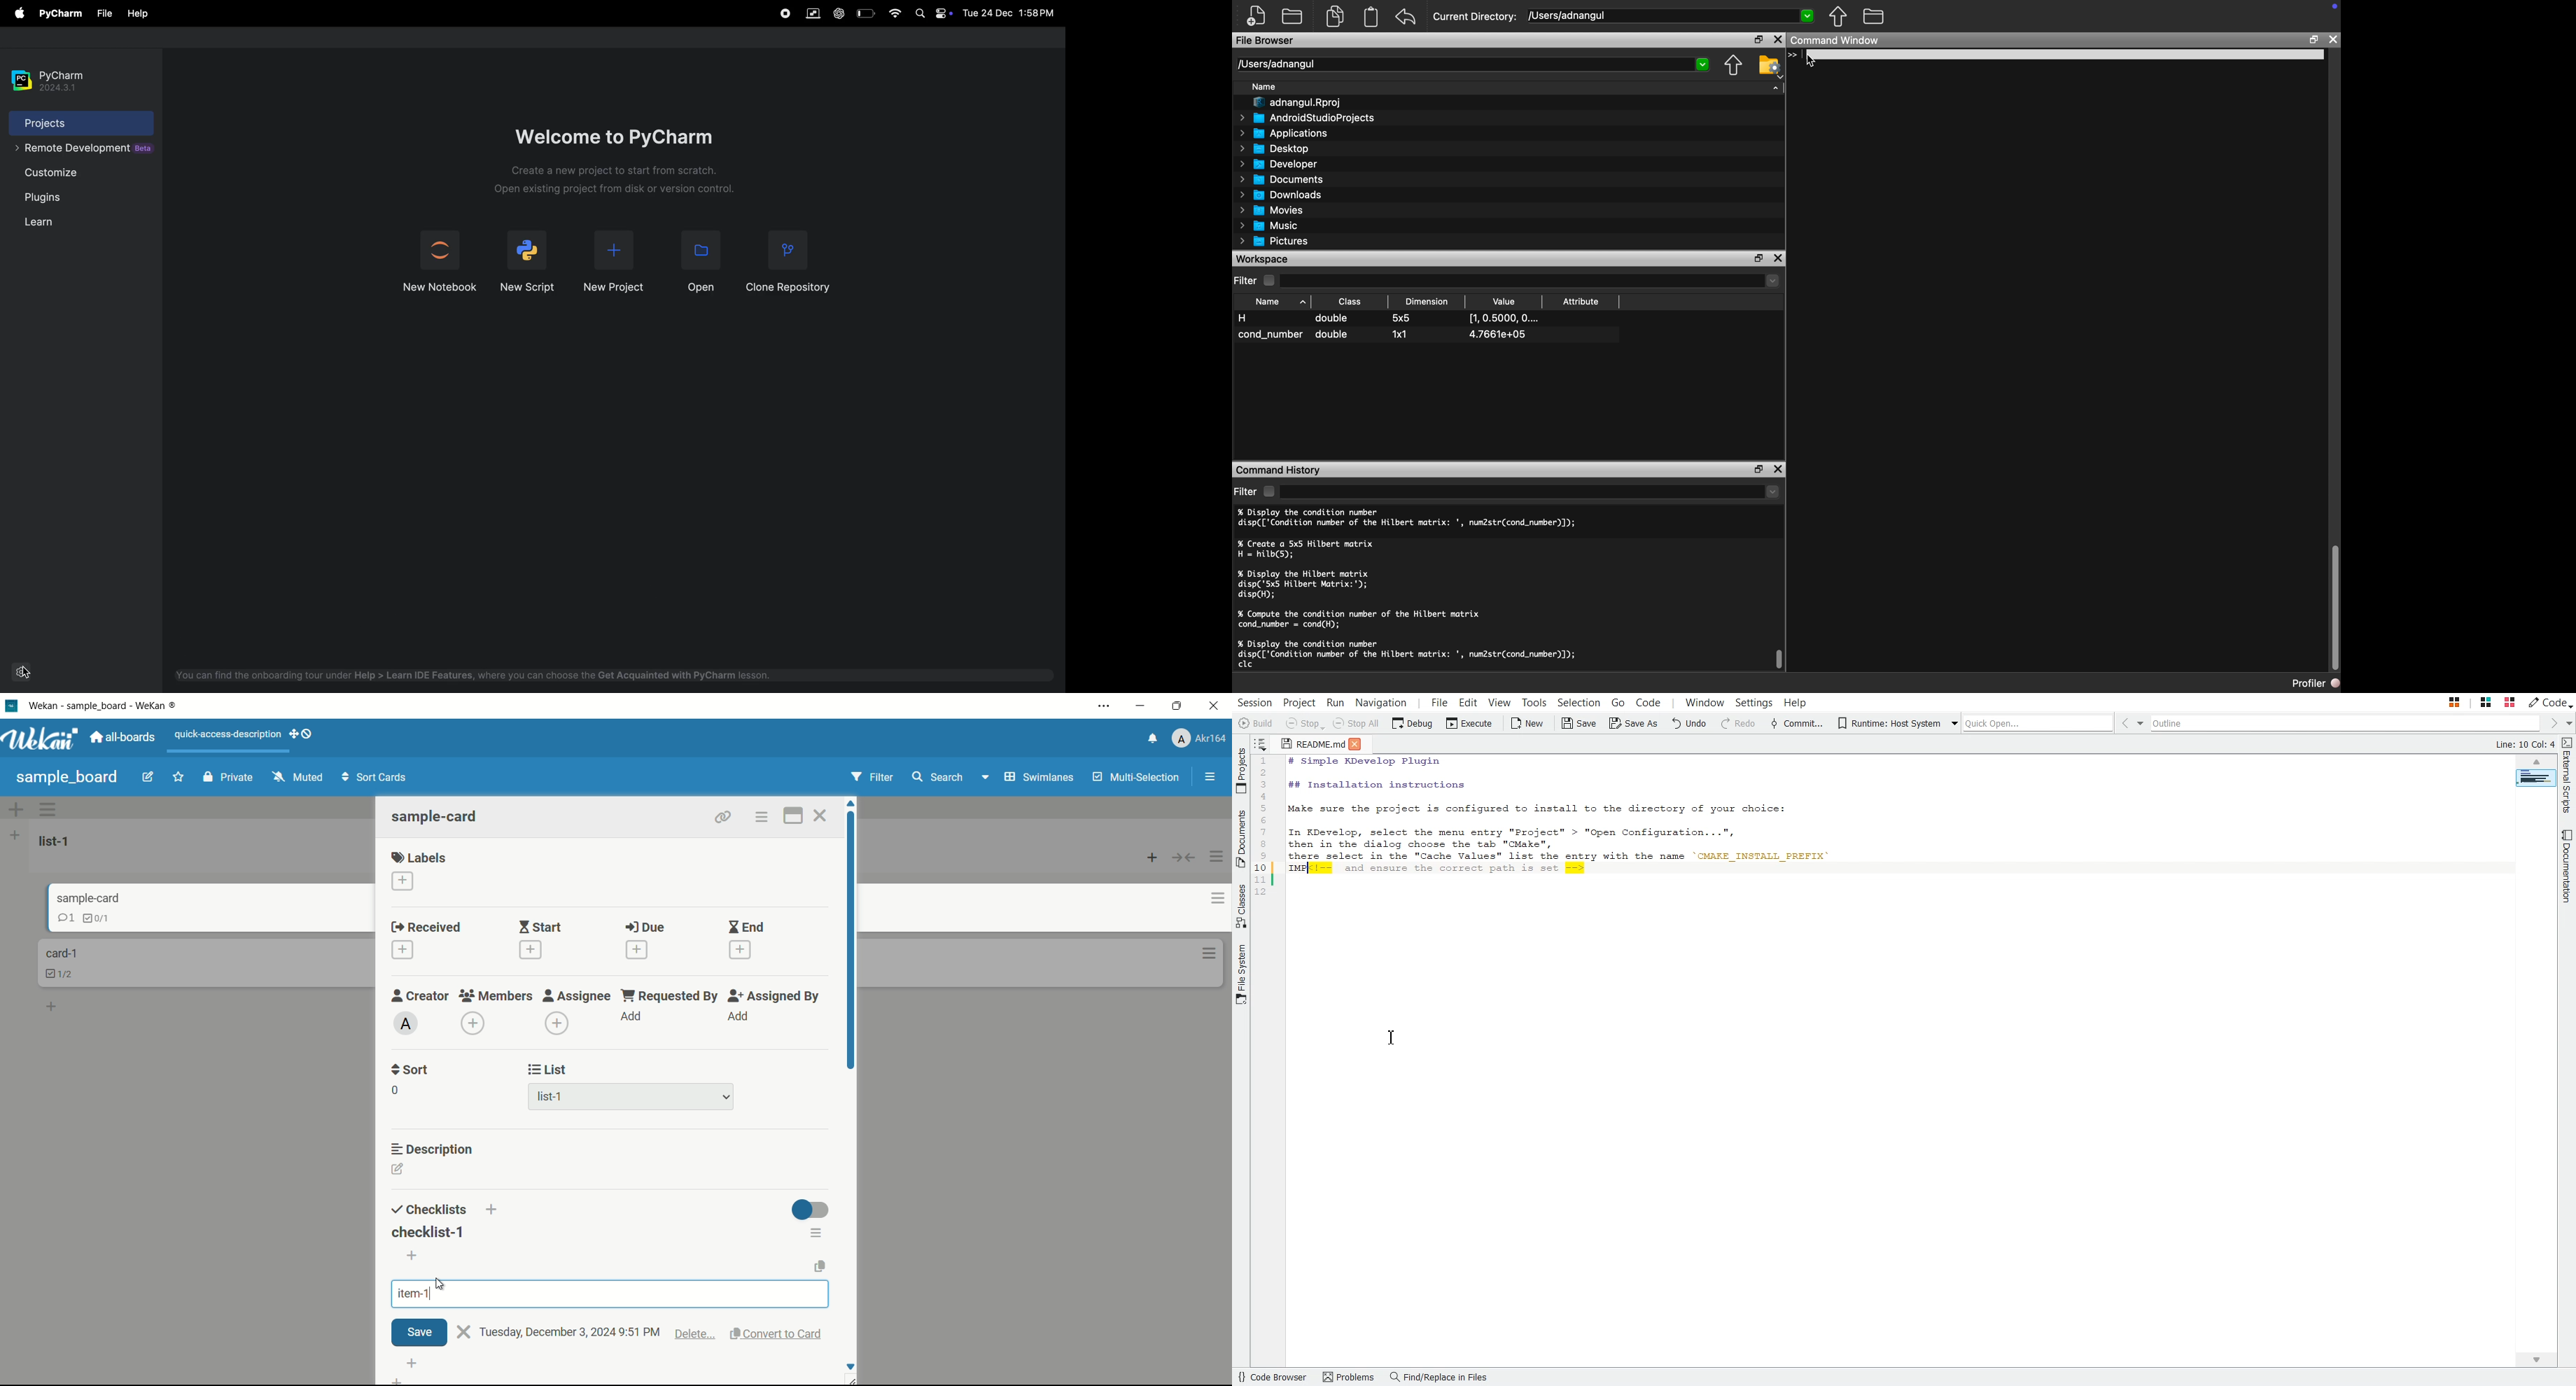 The width and height of the screenshot is (2576, 1400). Describe the element at coordinates (67, 778) in the screenshot. I see `board name` at that location.